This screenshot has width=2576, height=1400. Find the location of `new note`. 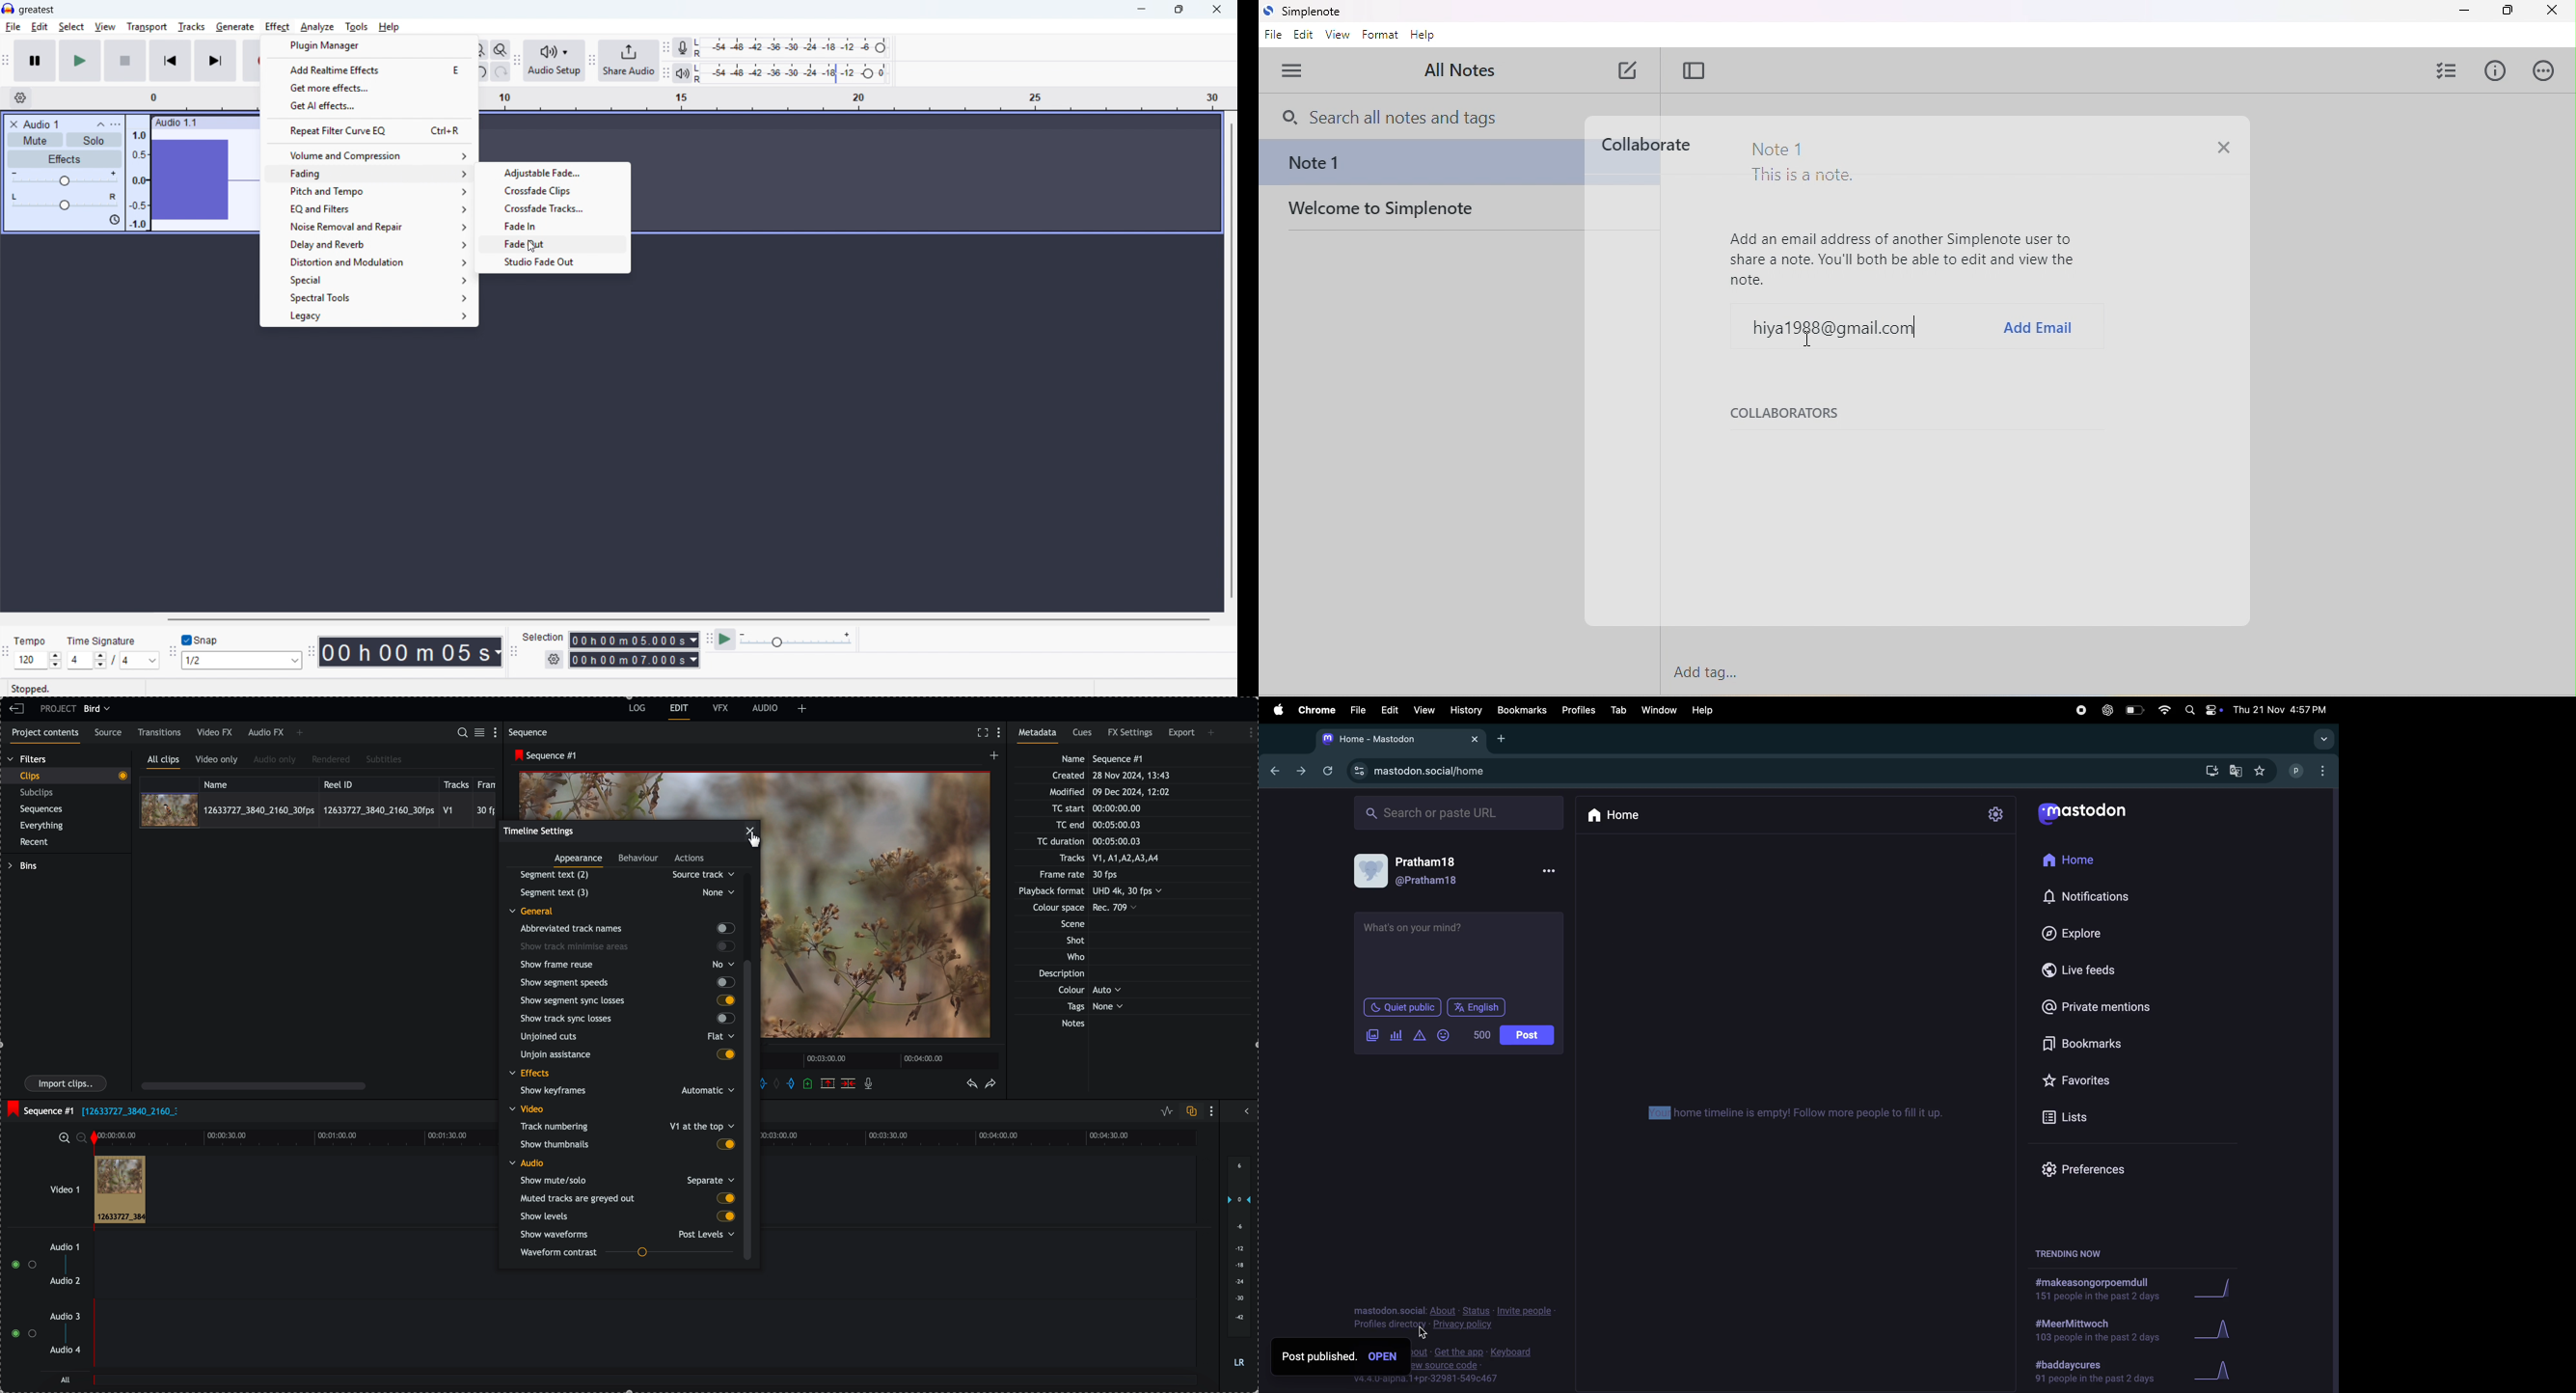

new note is located at coordinates (1630, 70).